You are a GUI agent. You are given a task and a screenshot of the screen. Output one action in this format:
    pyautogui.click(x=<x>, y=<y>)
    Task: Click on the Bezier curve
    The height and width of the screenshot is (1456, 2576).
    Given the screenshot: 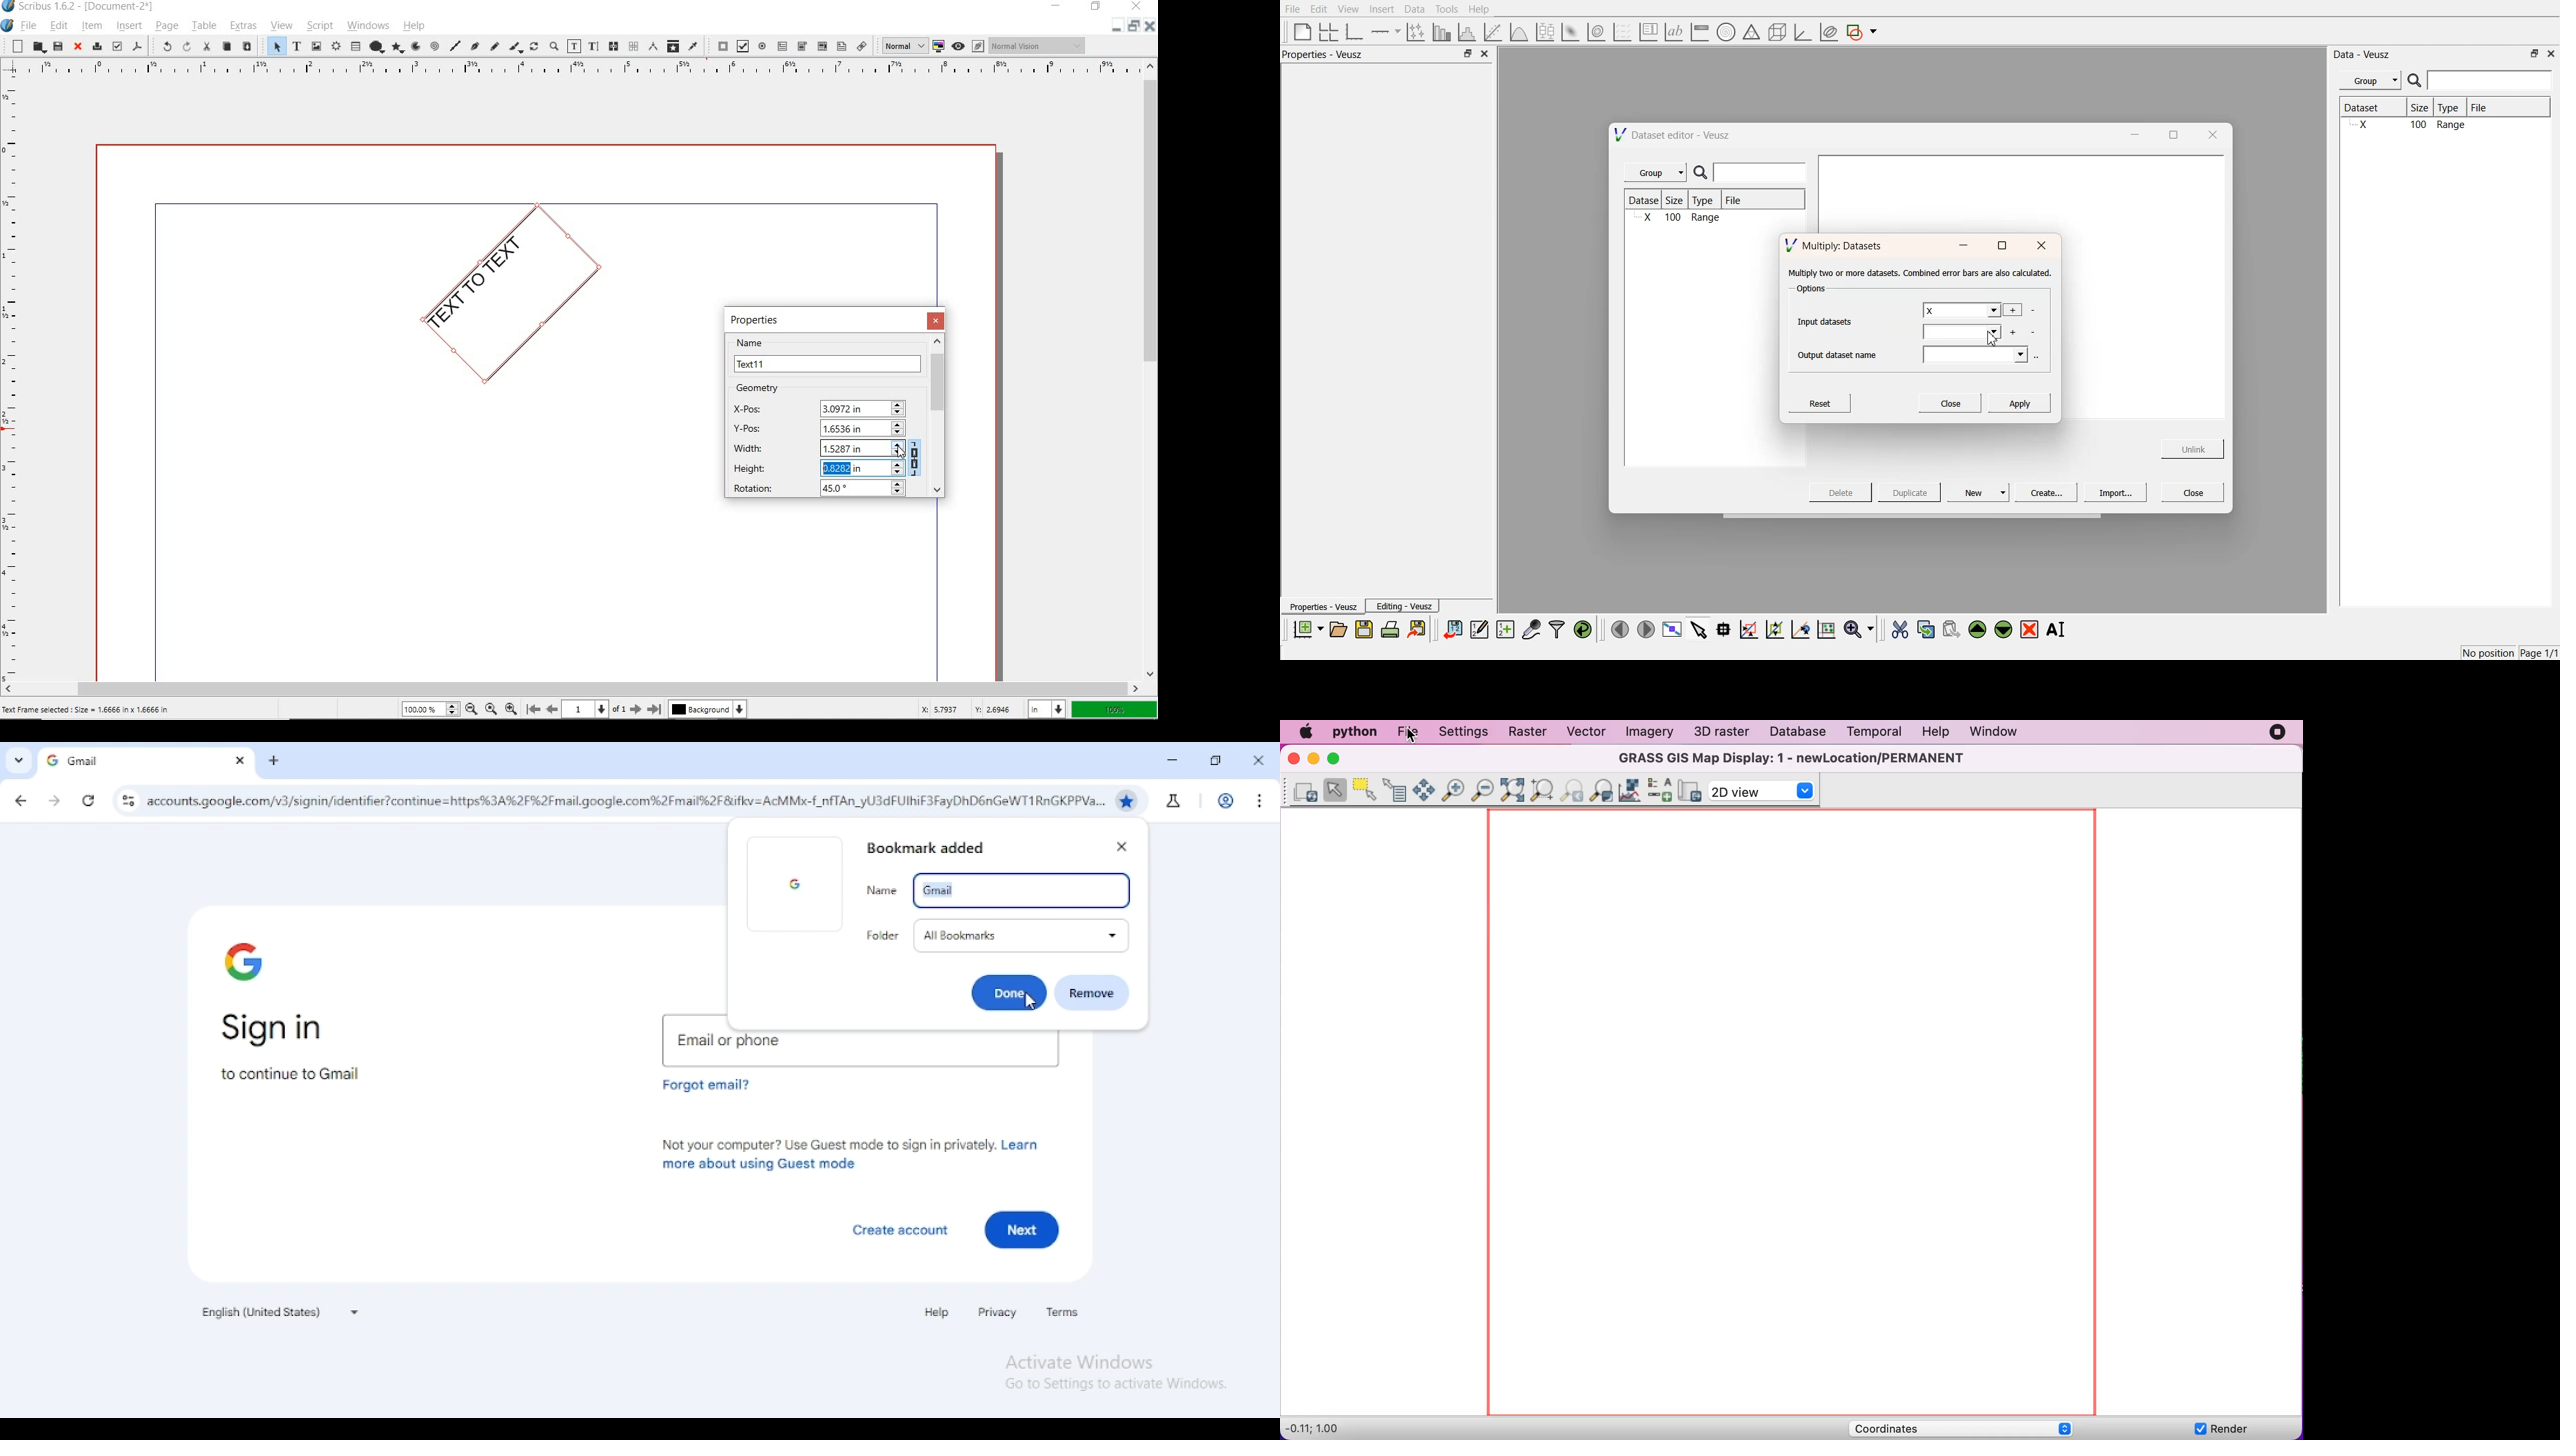 What is the action you would take?
    pyautogui.click(x=474, y=46)
    